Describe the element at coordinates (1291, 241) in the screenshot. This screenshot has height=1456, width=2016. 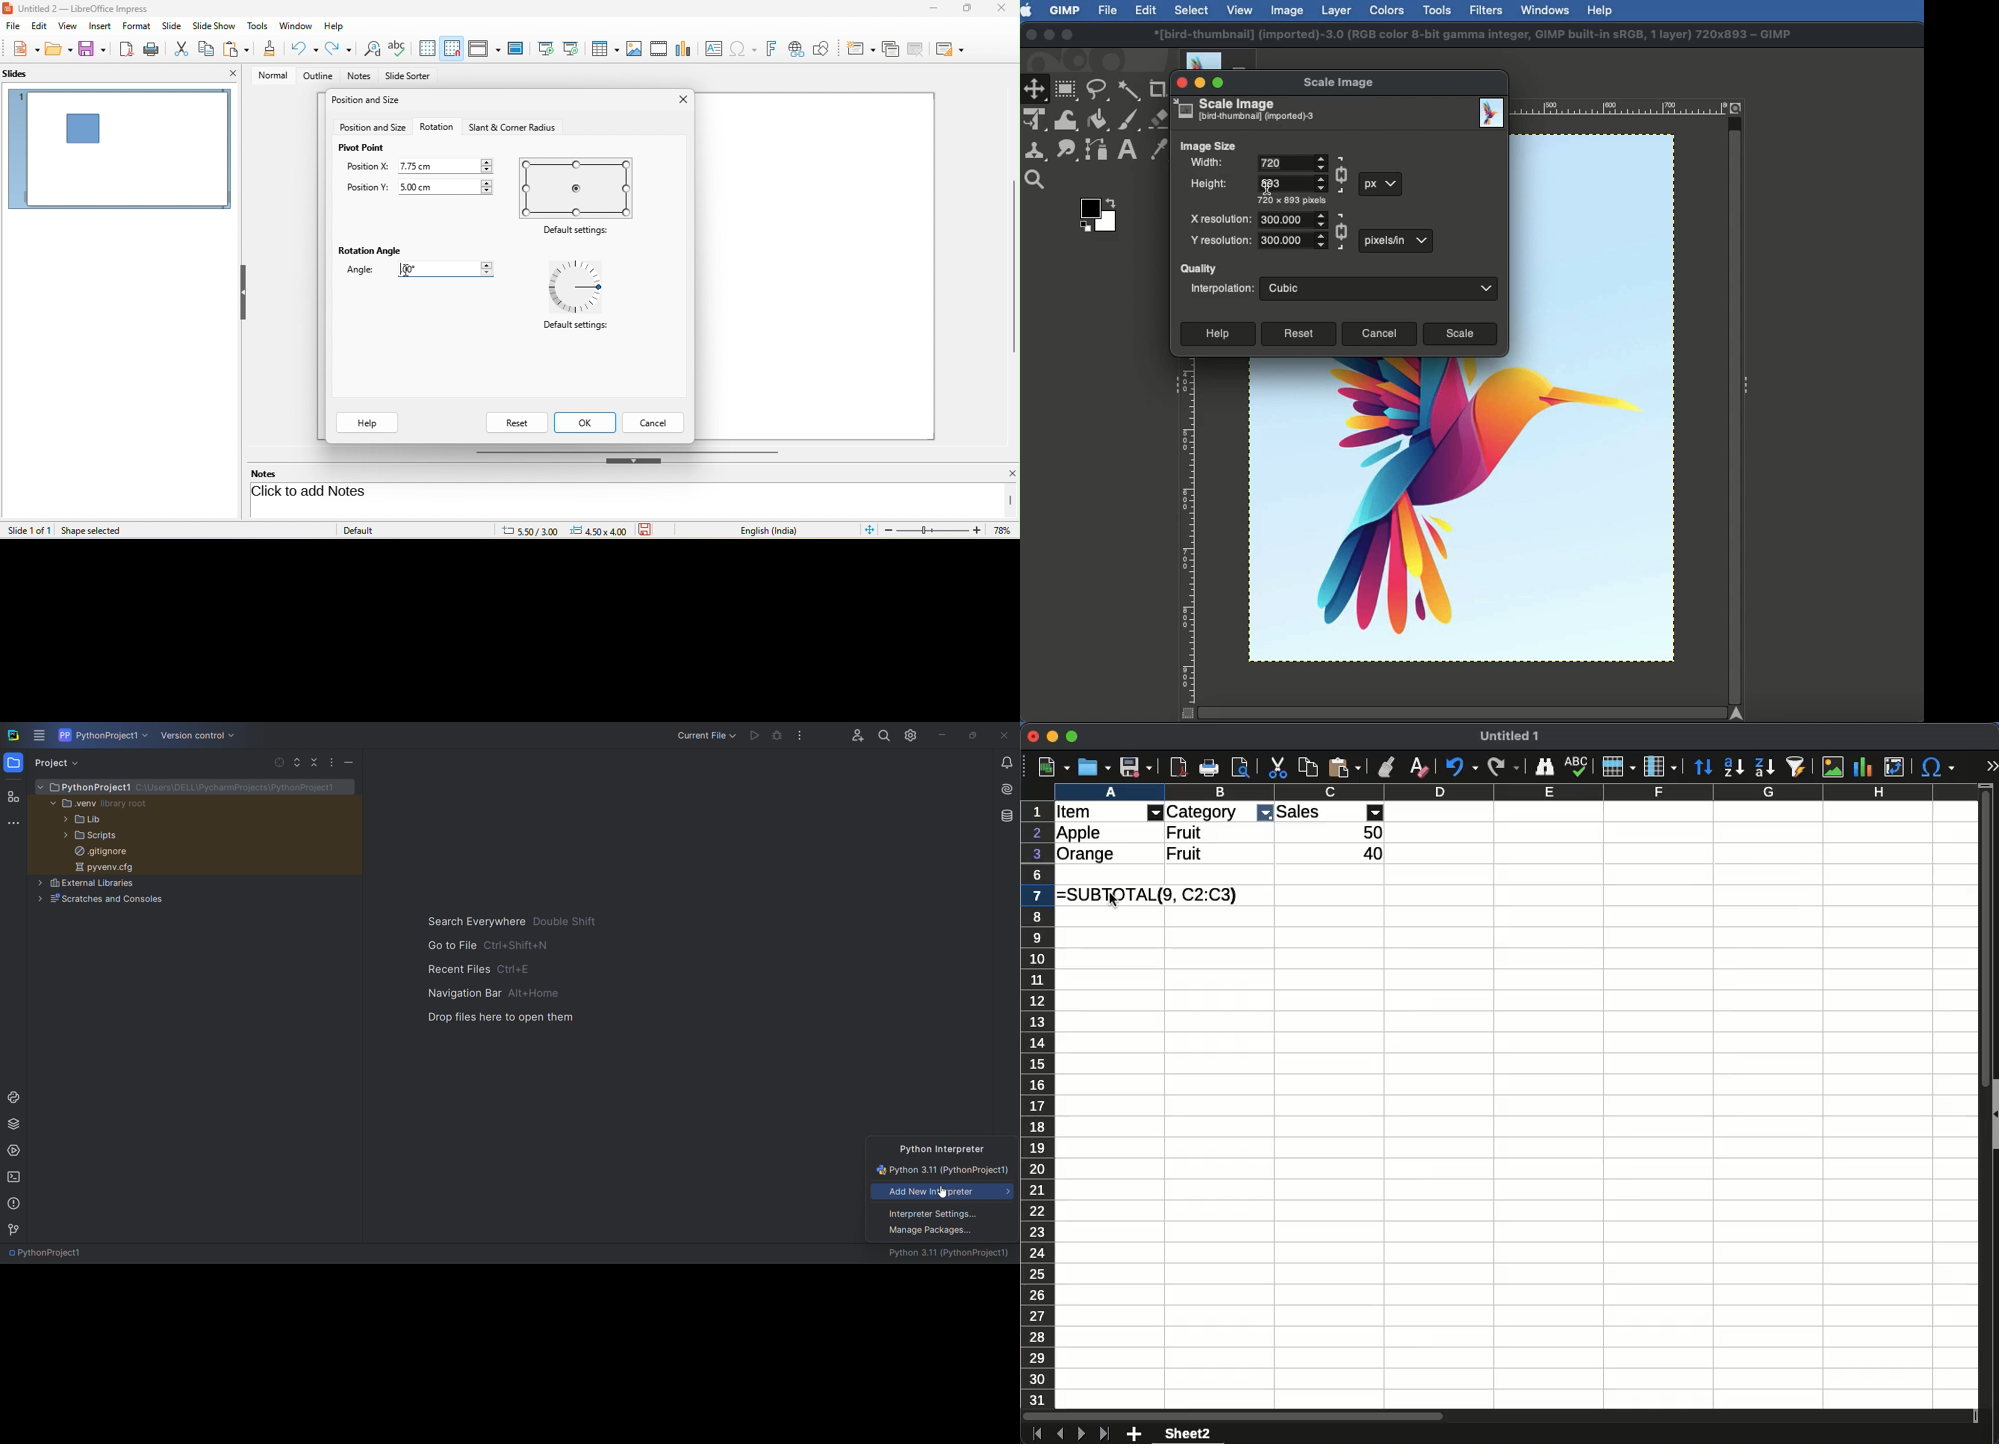
I see `Numeral` at that location.